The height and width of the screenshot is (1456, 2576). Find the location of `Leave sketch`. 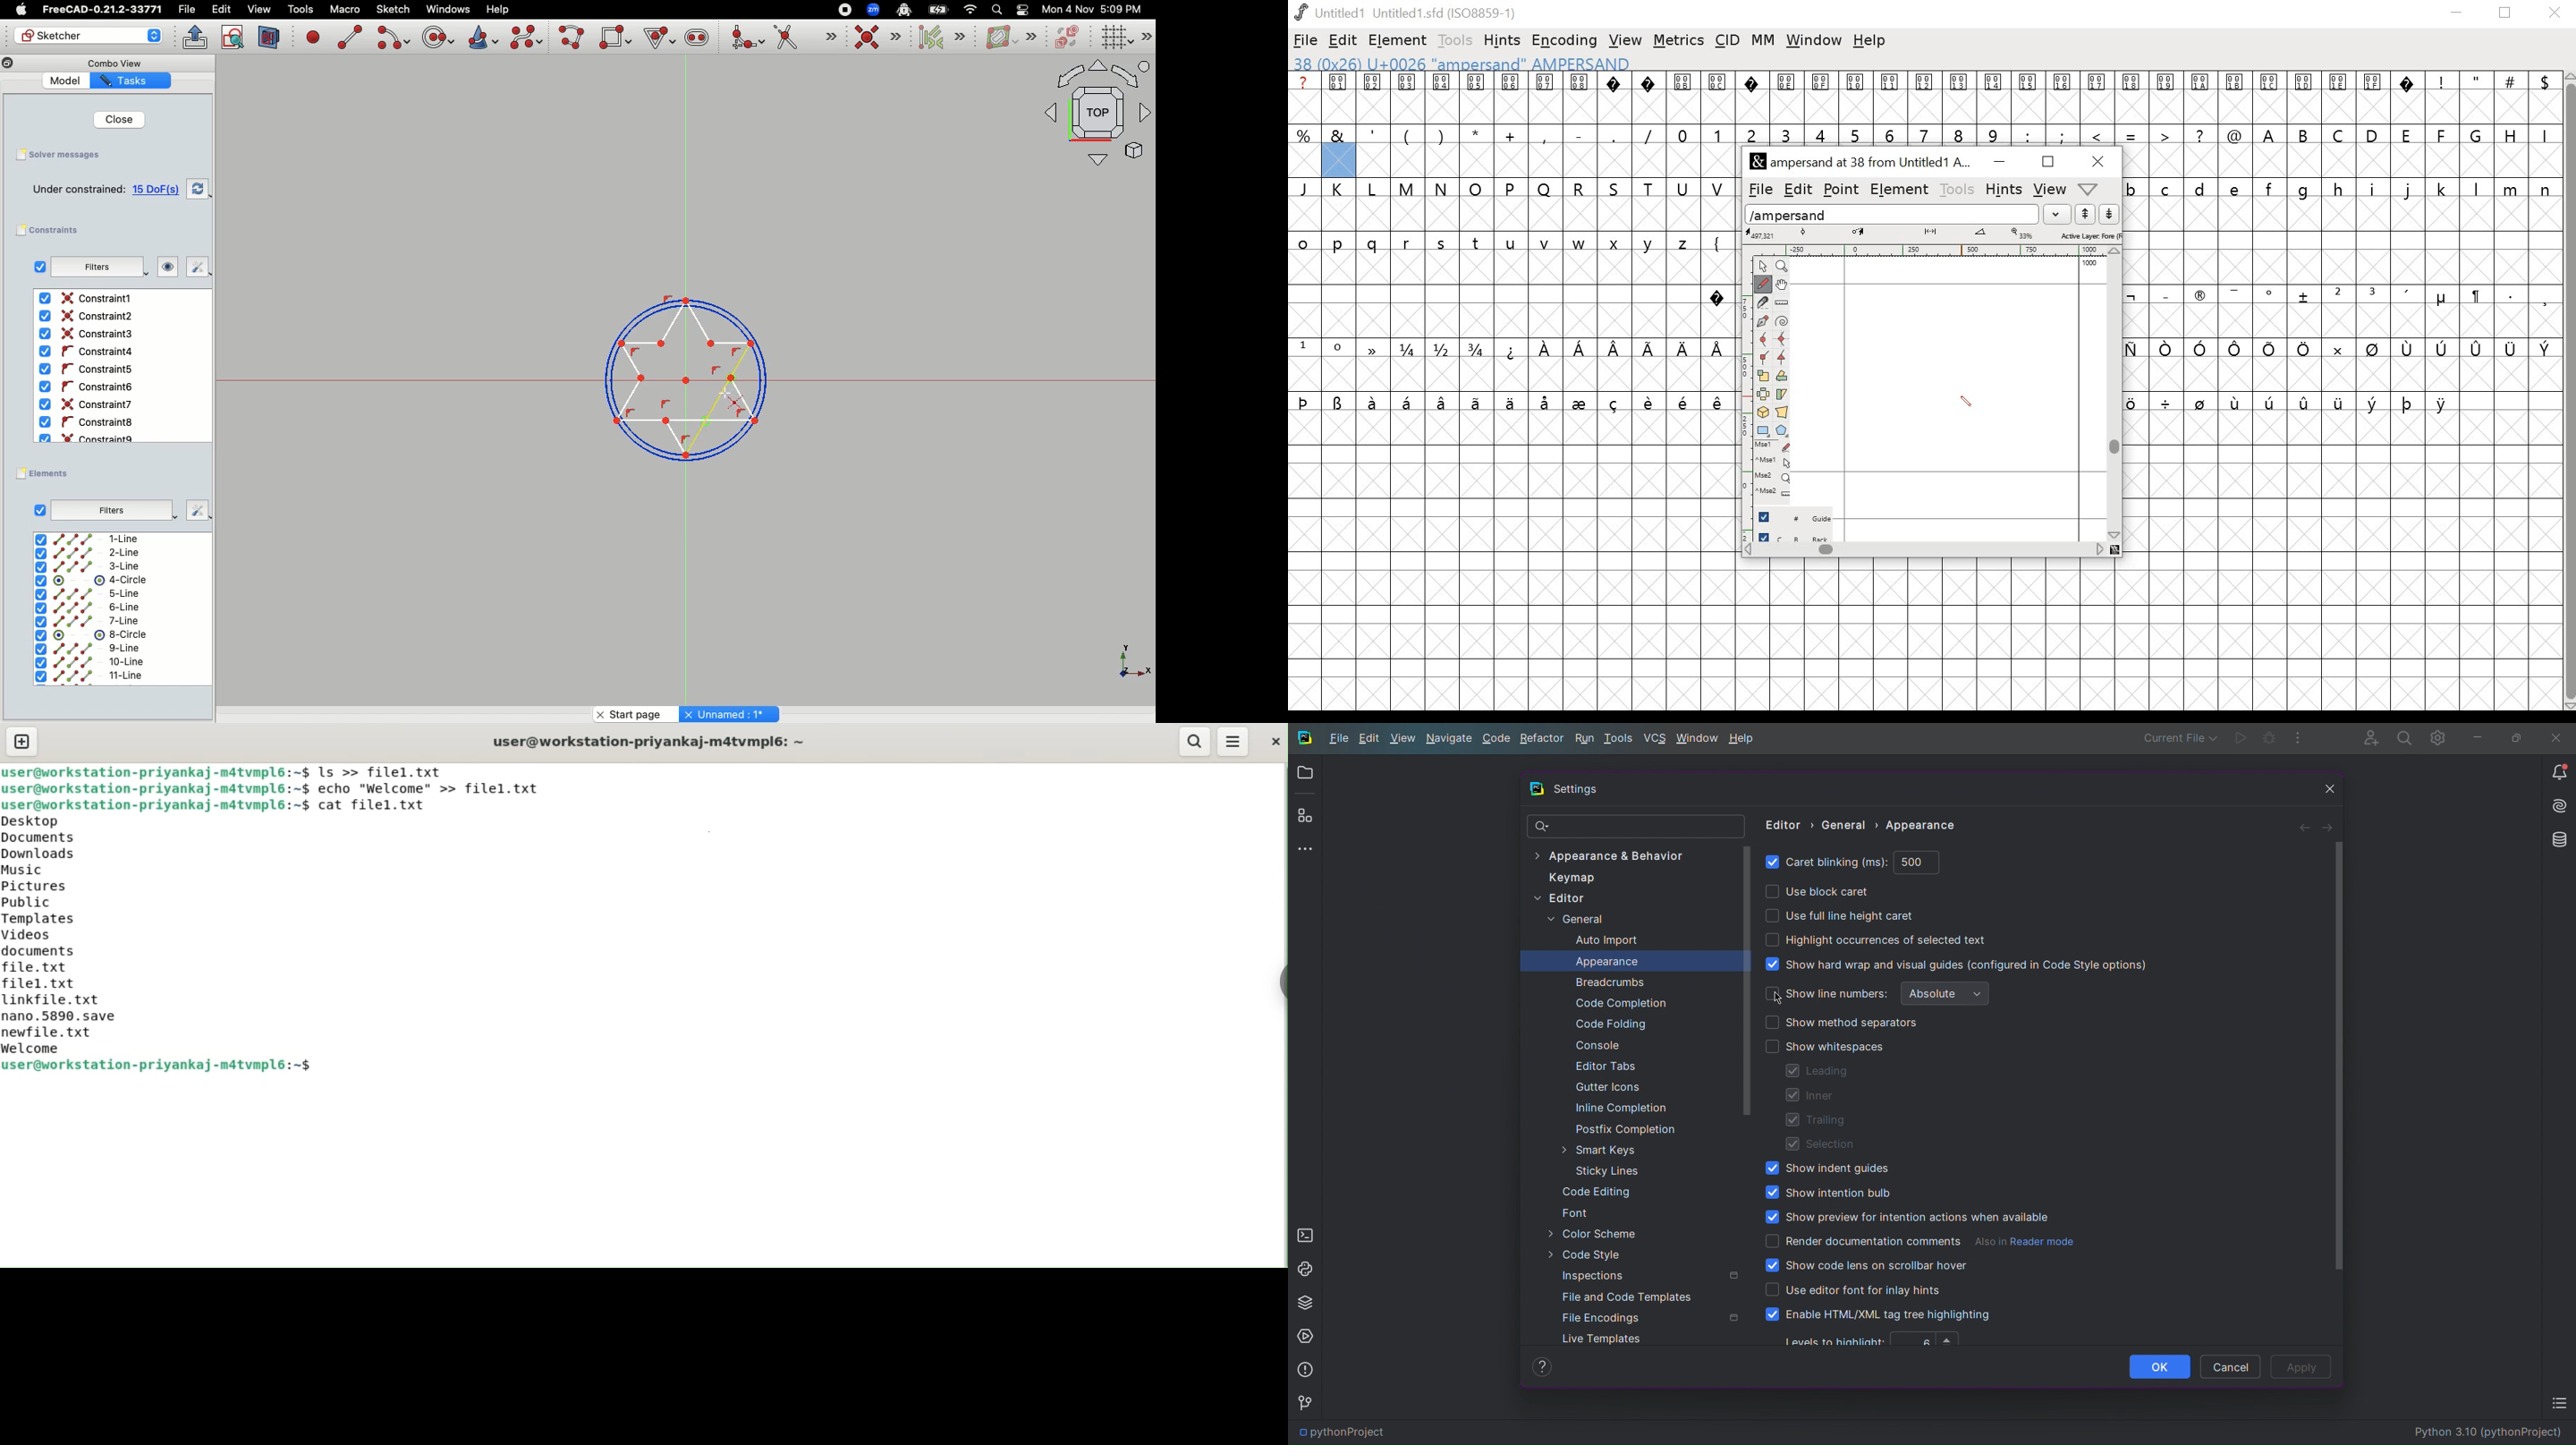

Leave sketch is located at coordinates (196, 37).